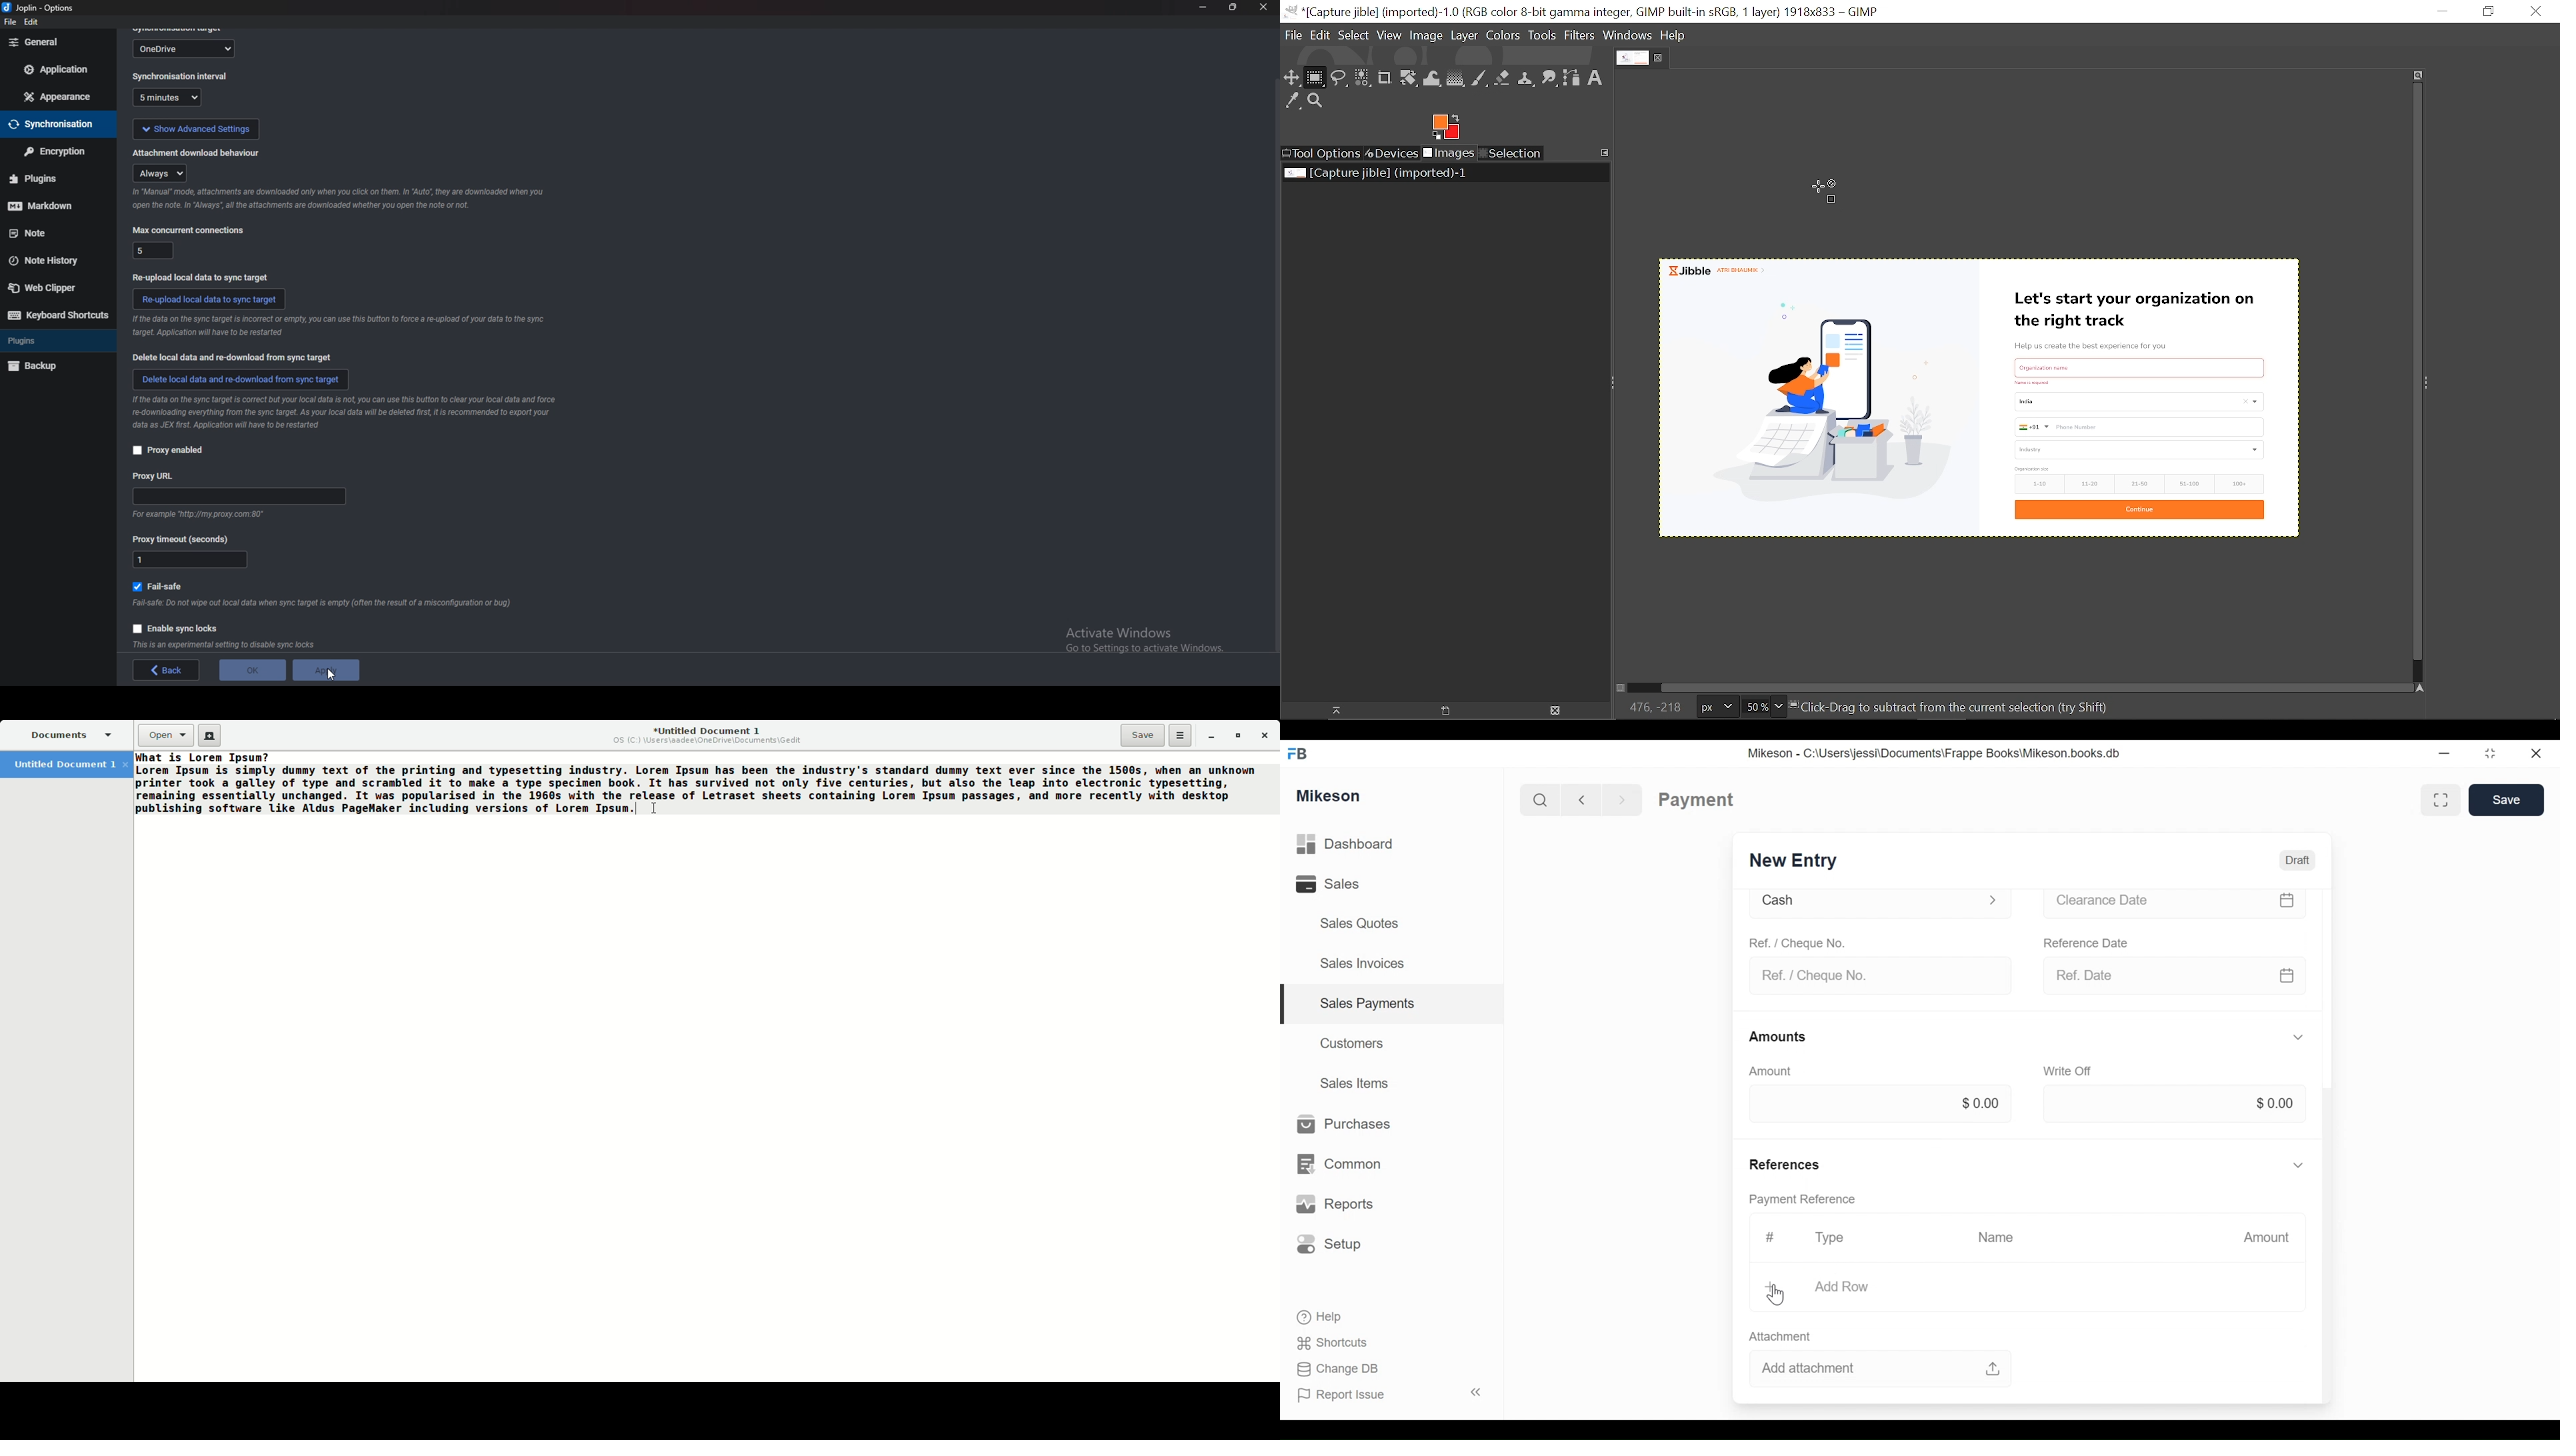 Image resolution: width=2576 pixels, height=1456 pixels. I want to click on Report Issue, so click(1347, 1395).